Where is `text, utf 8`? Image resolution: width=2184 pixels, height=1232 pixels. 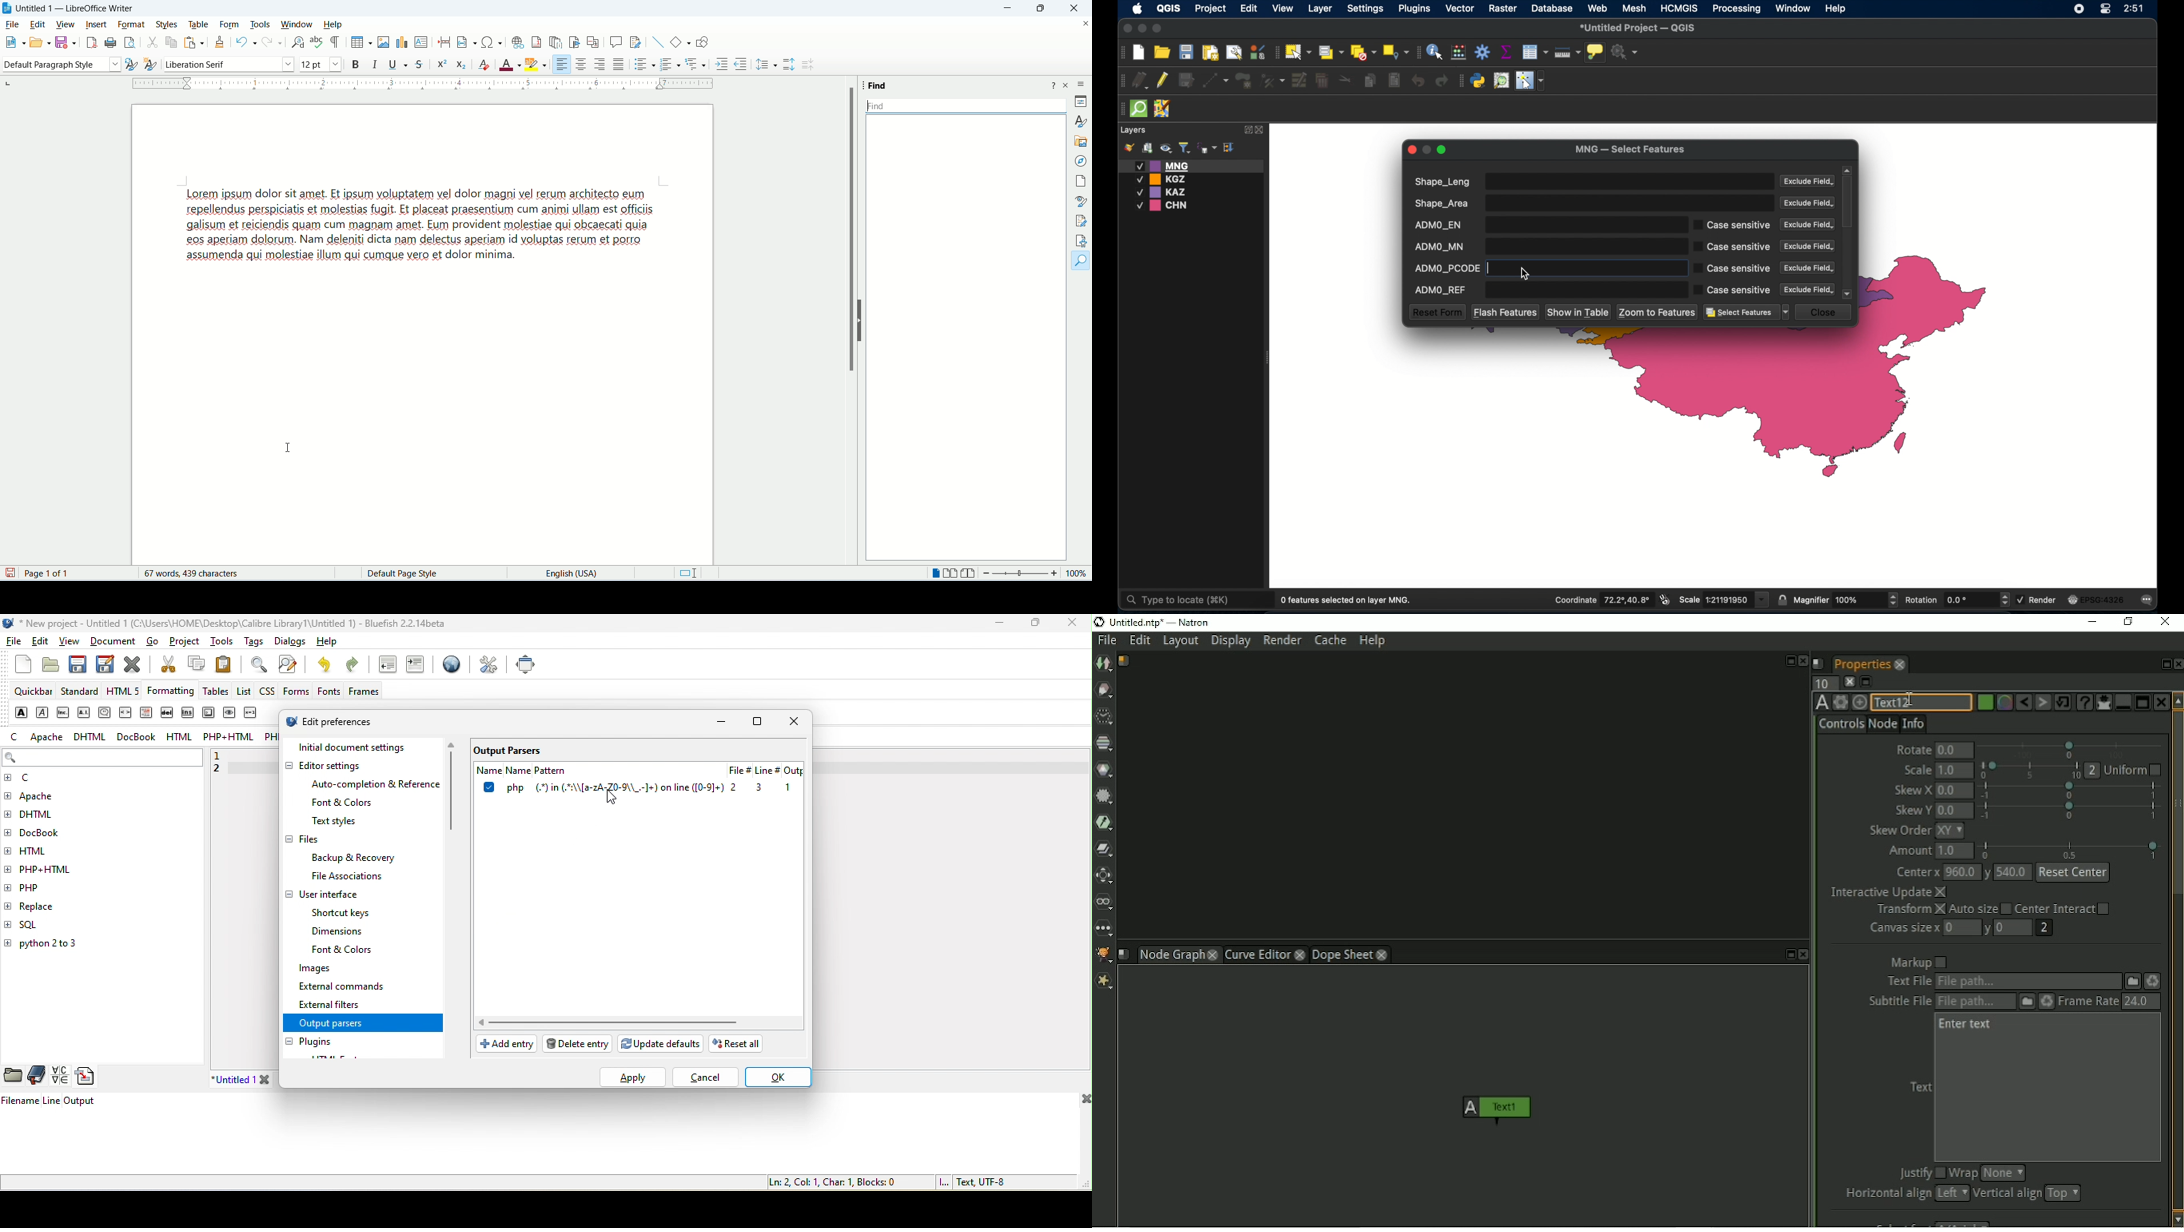
text, utf 8 is located at coordinates (971, 1182).